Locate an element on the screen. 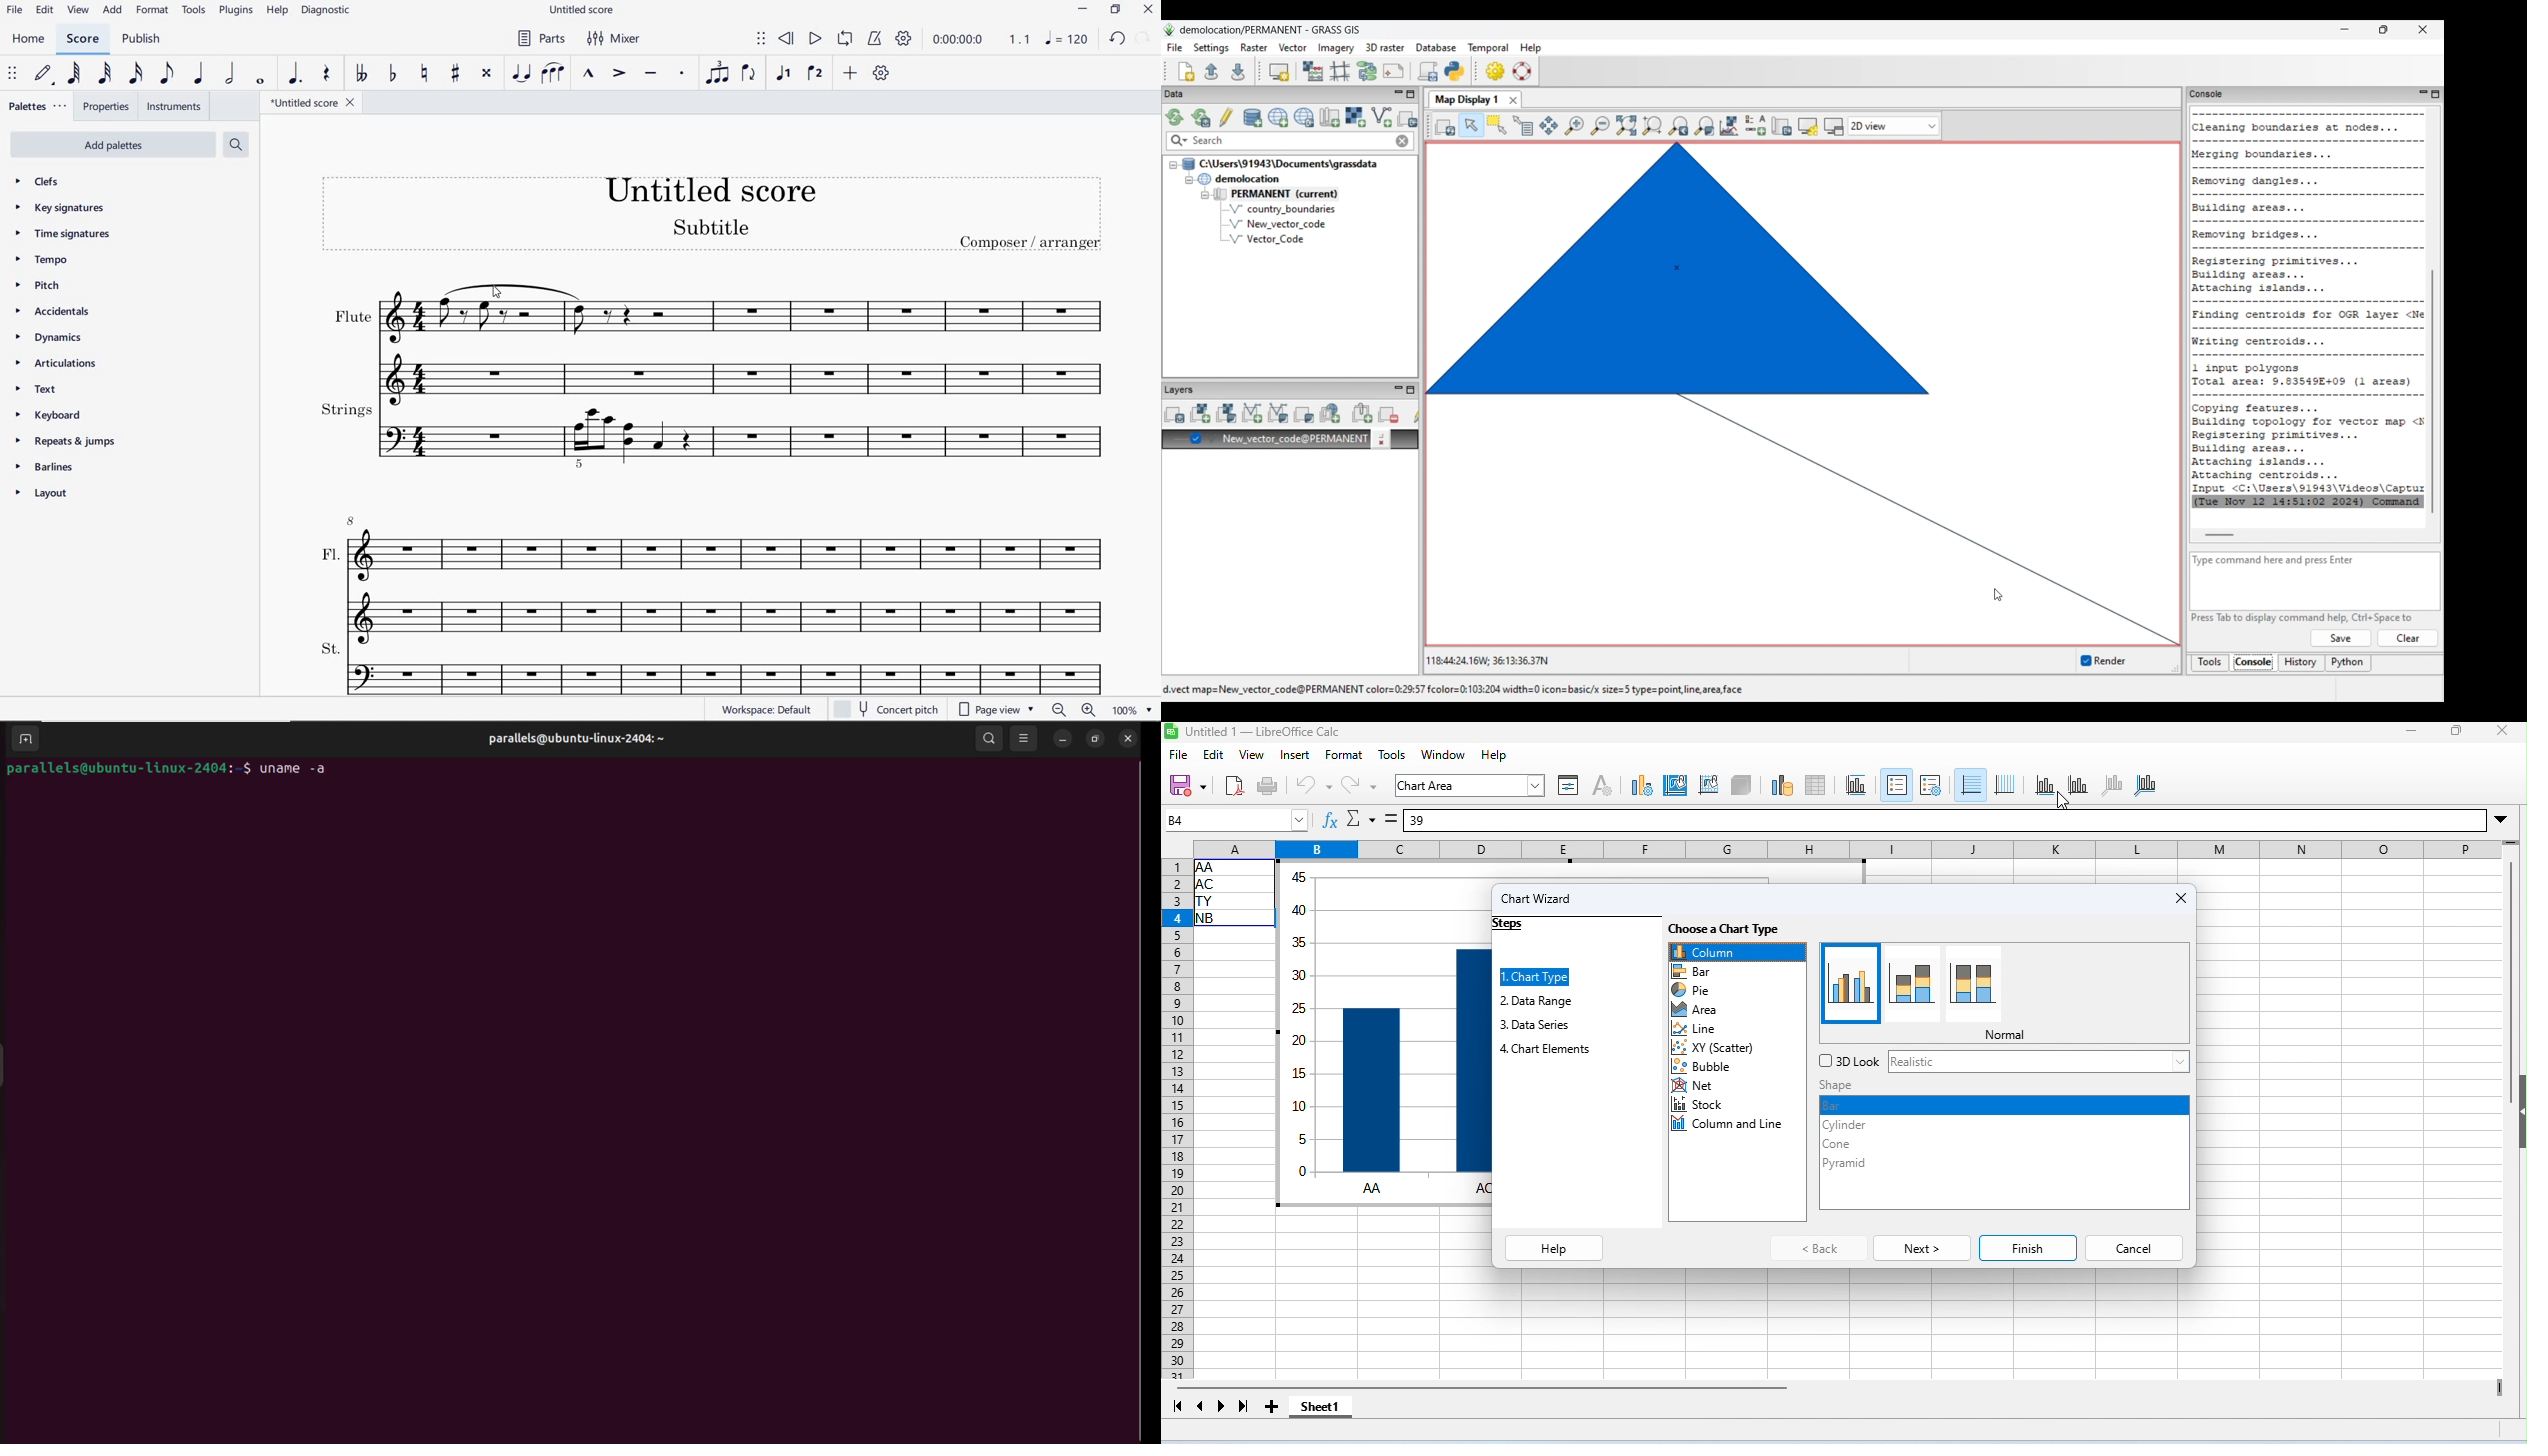 This screenshot has width=2548, height=1456. zoom factor is located at coordinates (1133, 711).